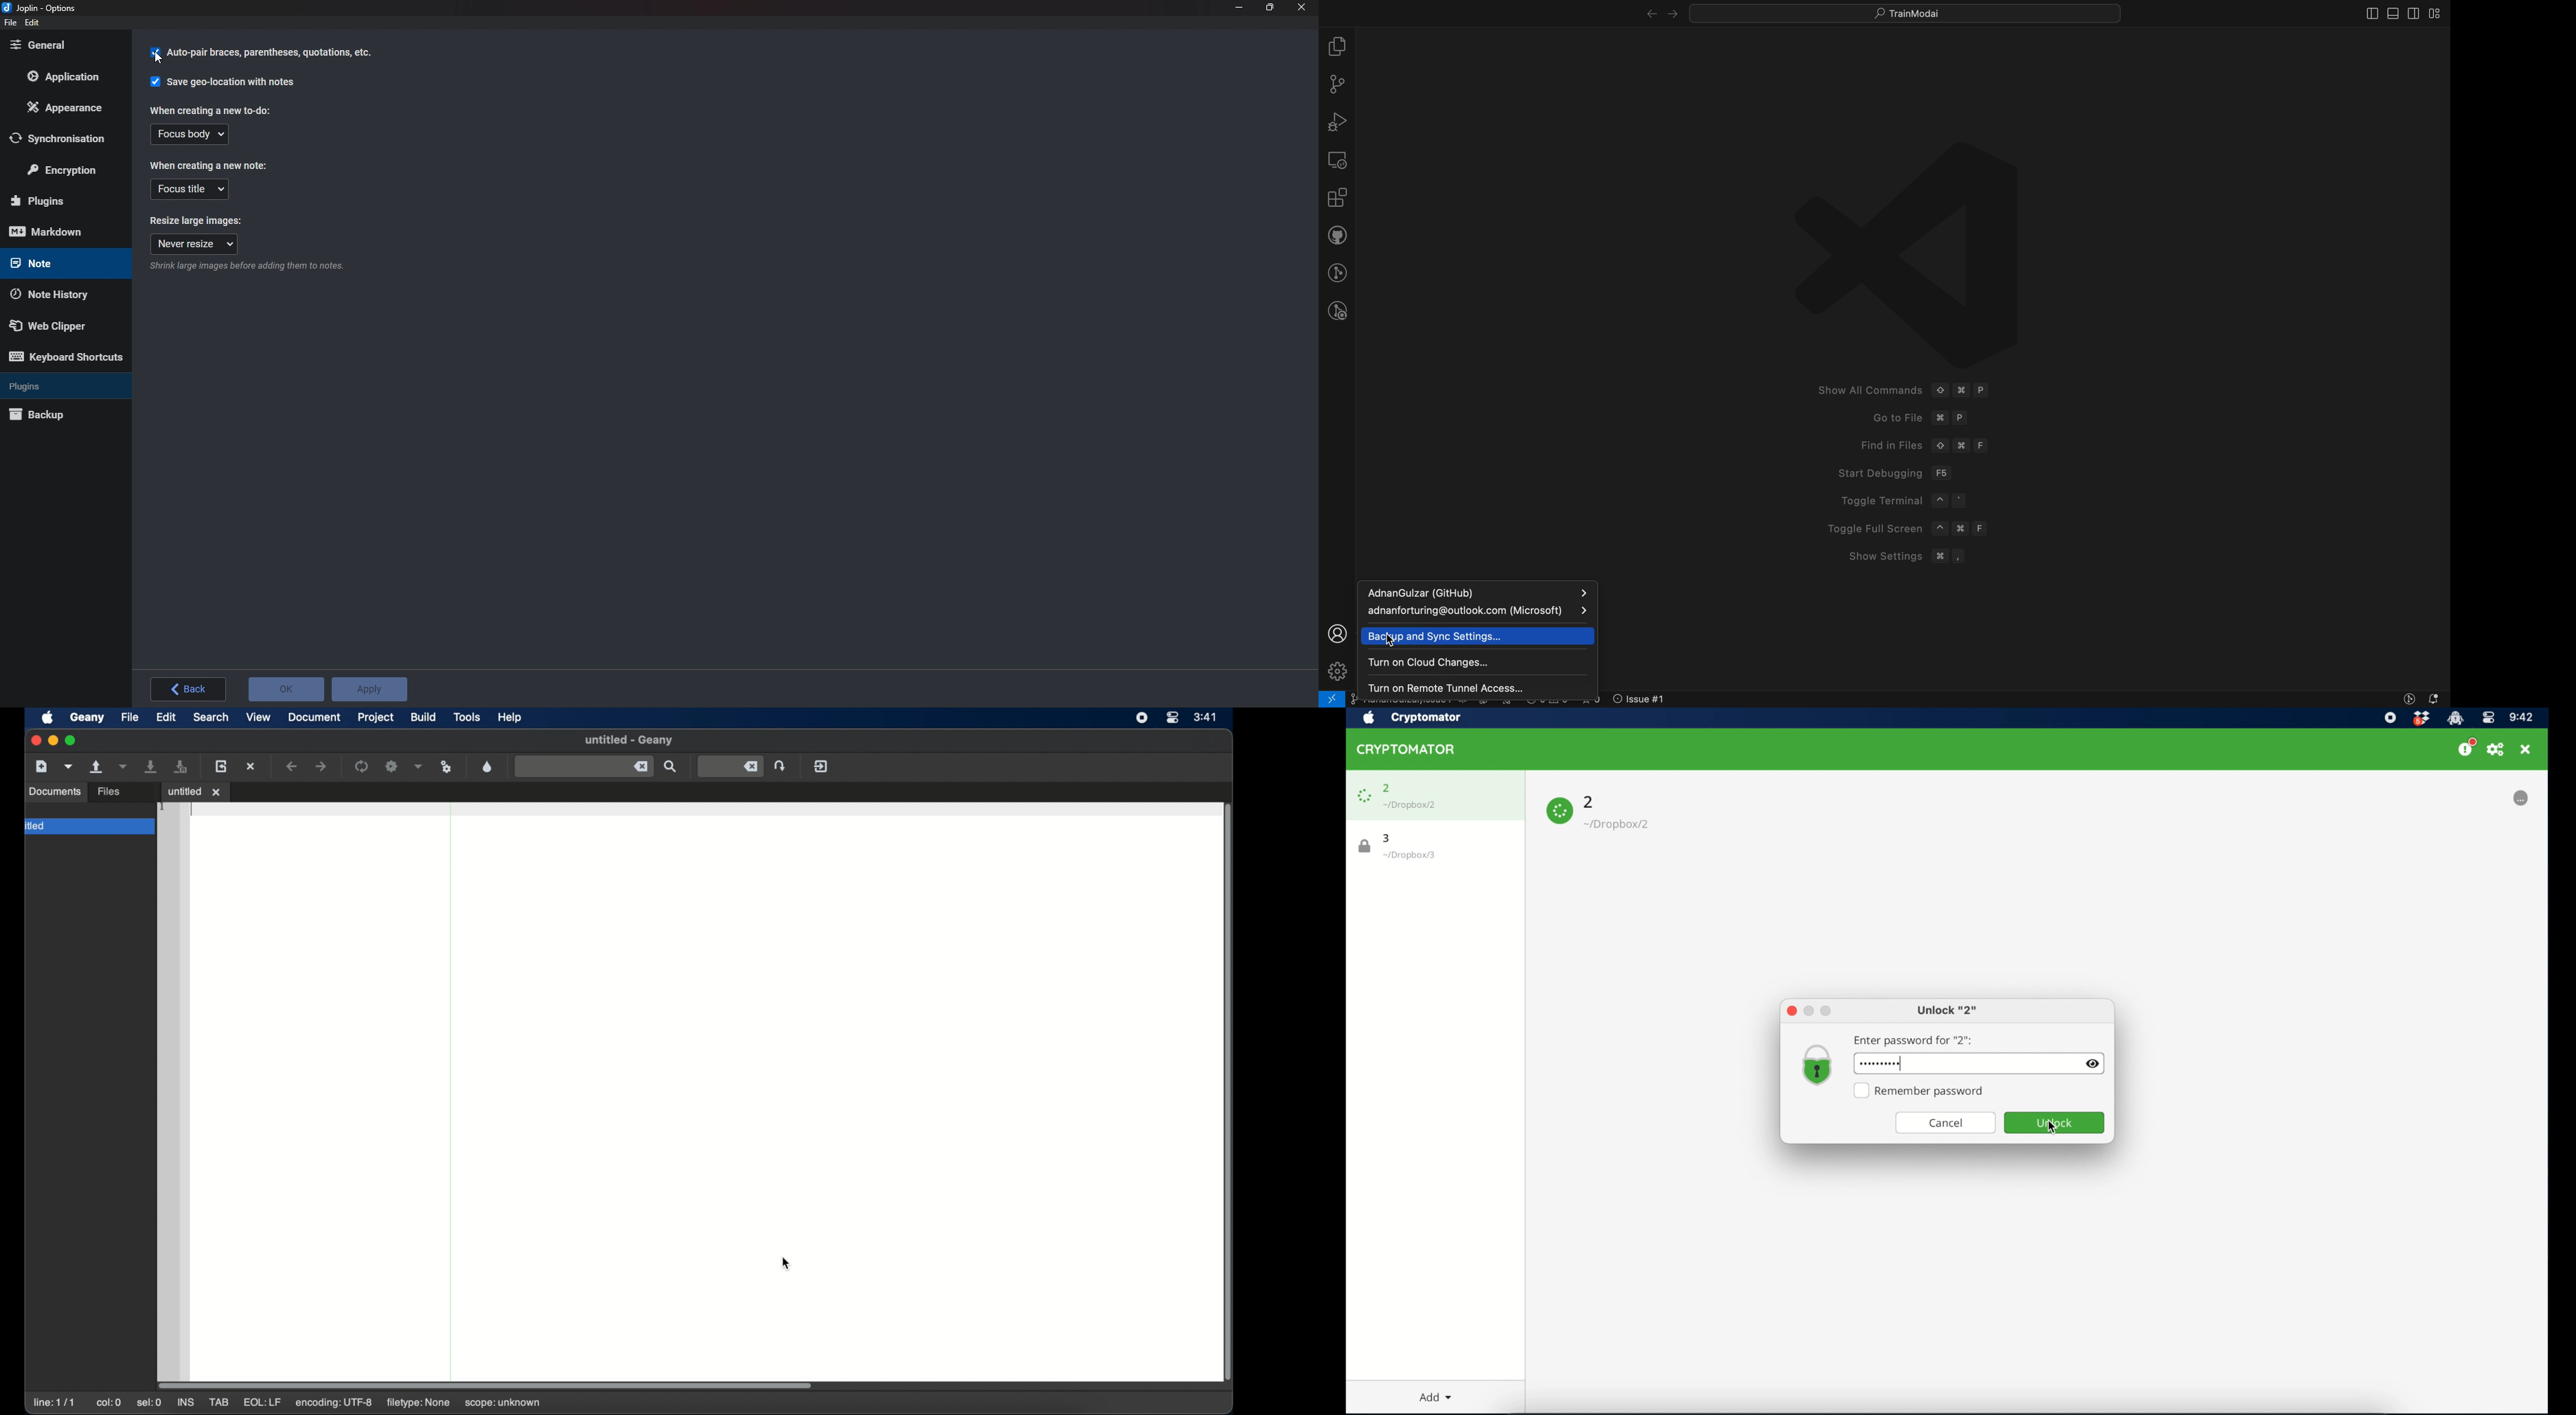 This screenshot has height=1428, width=2576. Describe the element at coordinates (61, 325) in the screenshot. I see `Web Clipper` at that location.